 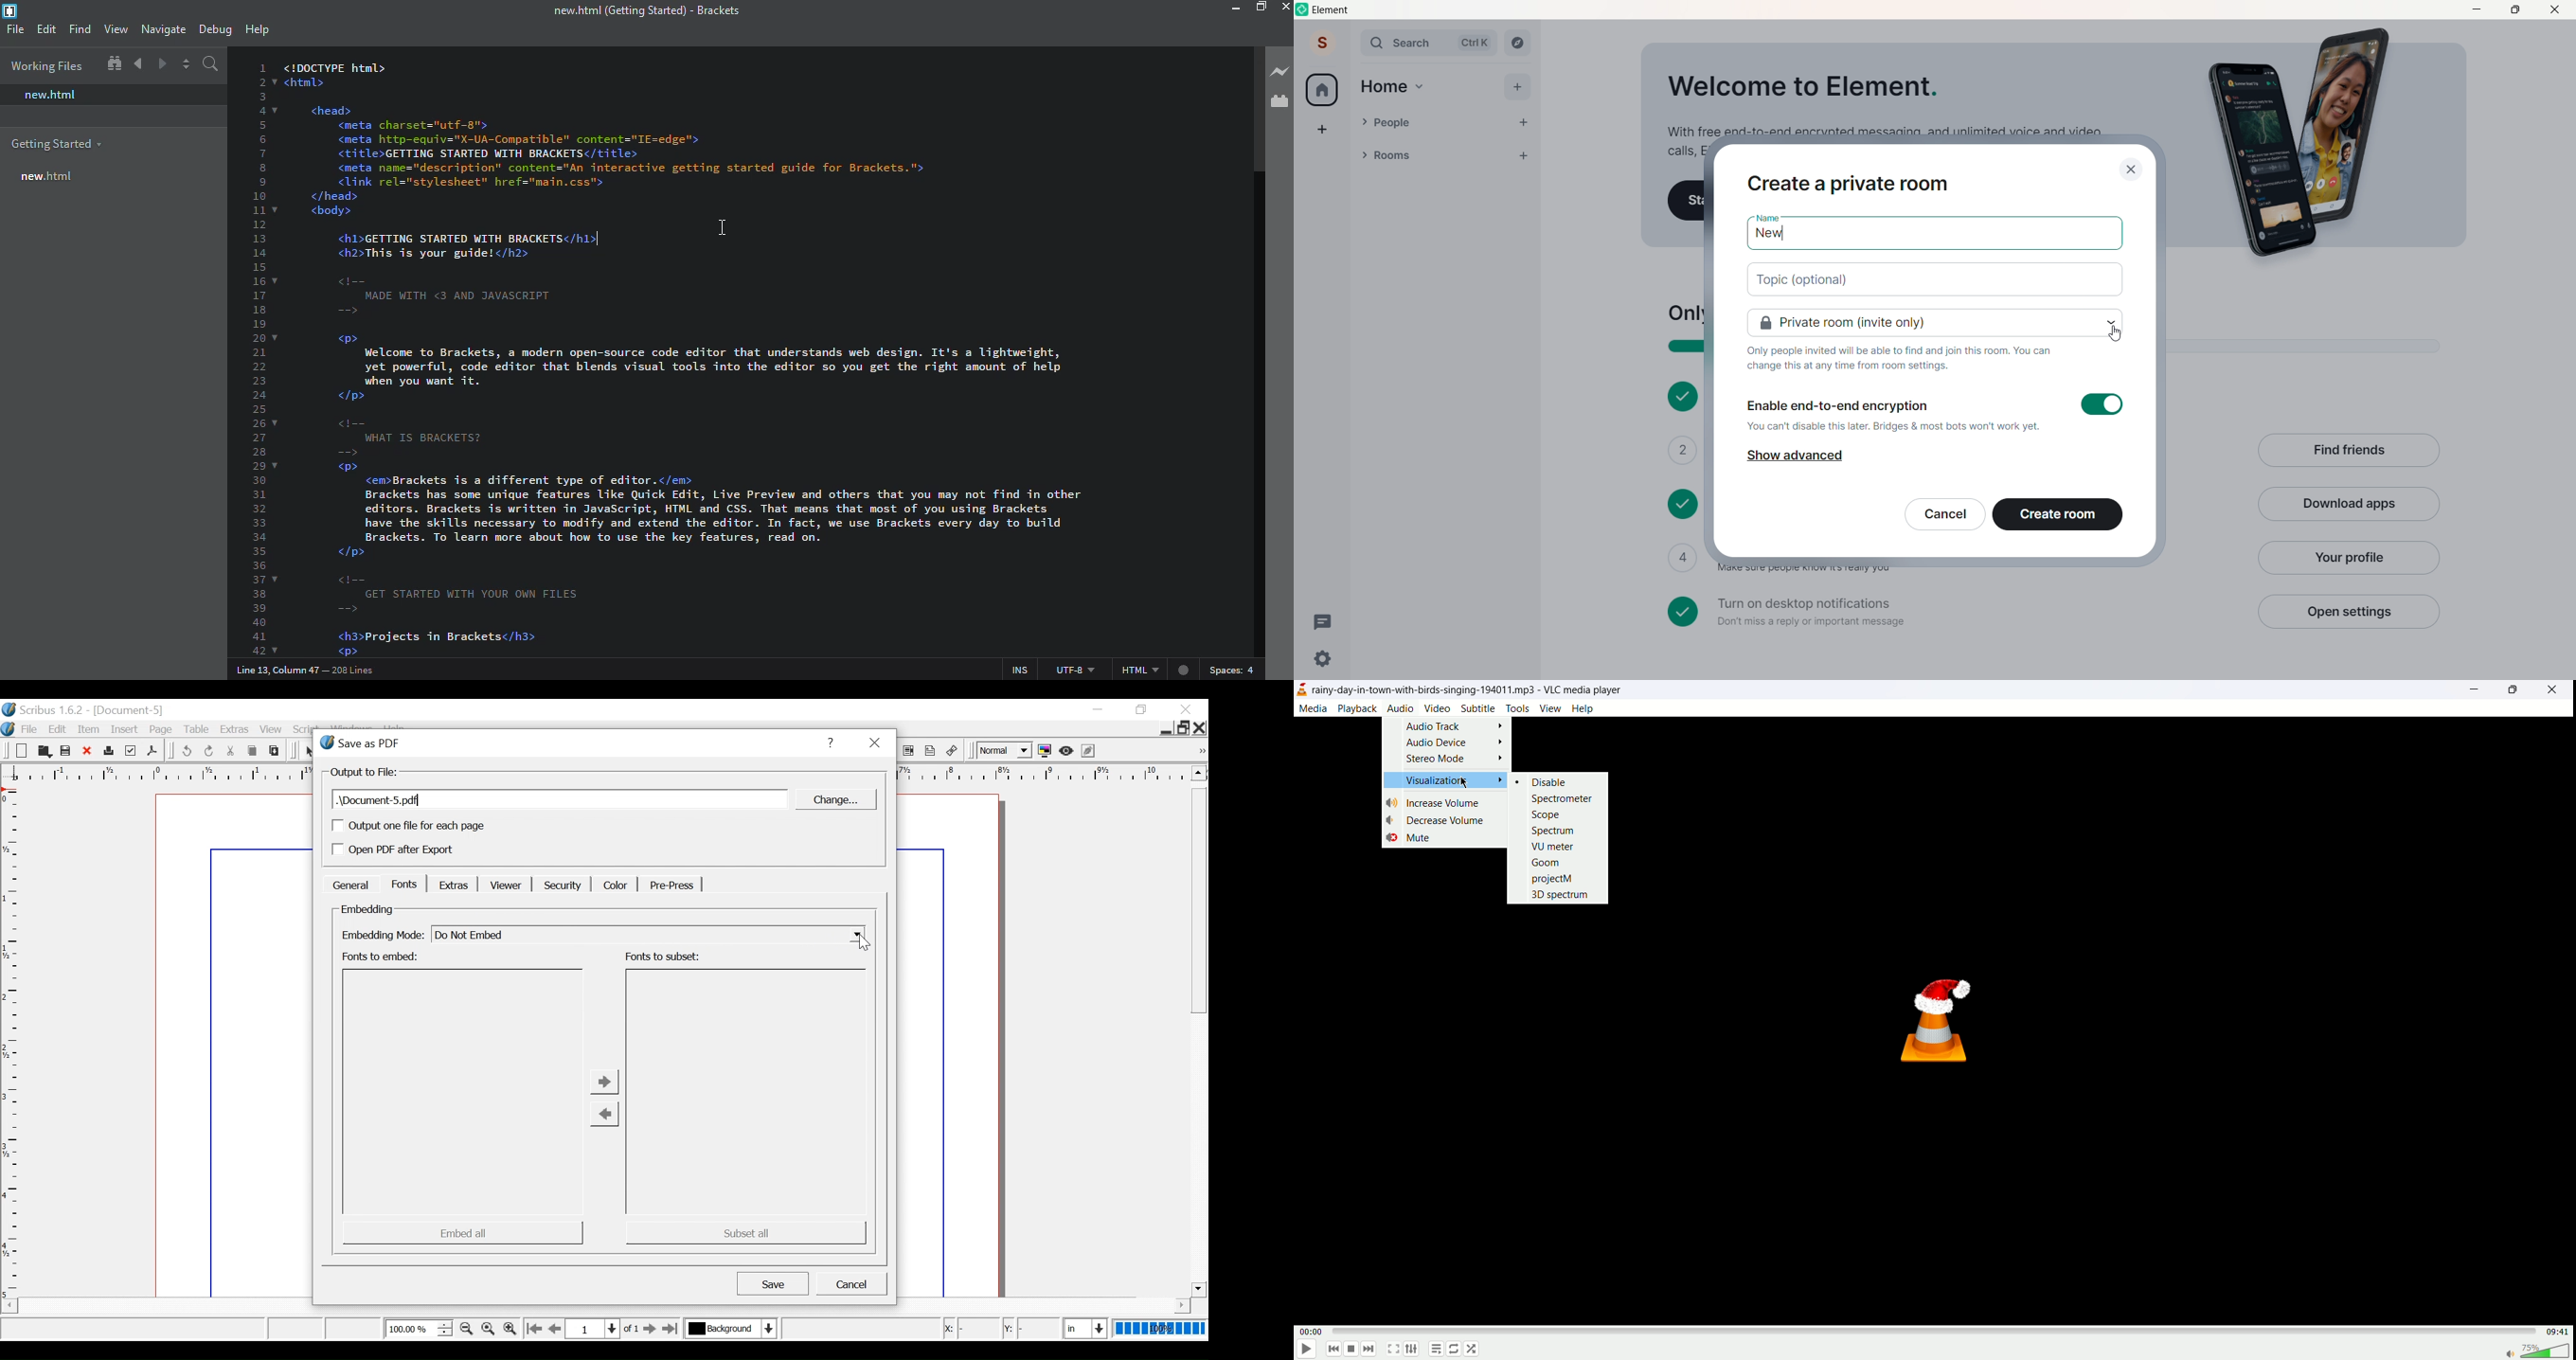 What do you see at coordinates (731, 1328) in the screenshot?
I see `Current layer` at bounding box center [731, 1328].